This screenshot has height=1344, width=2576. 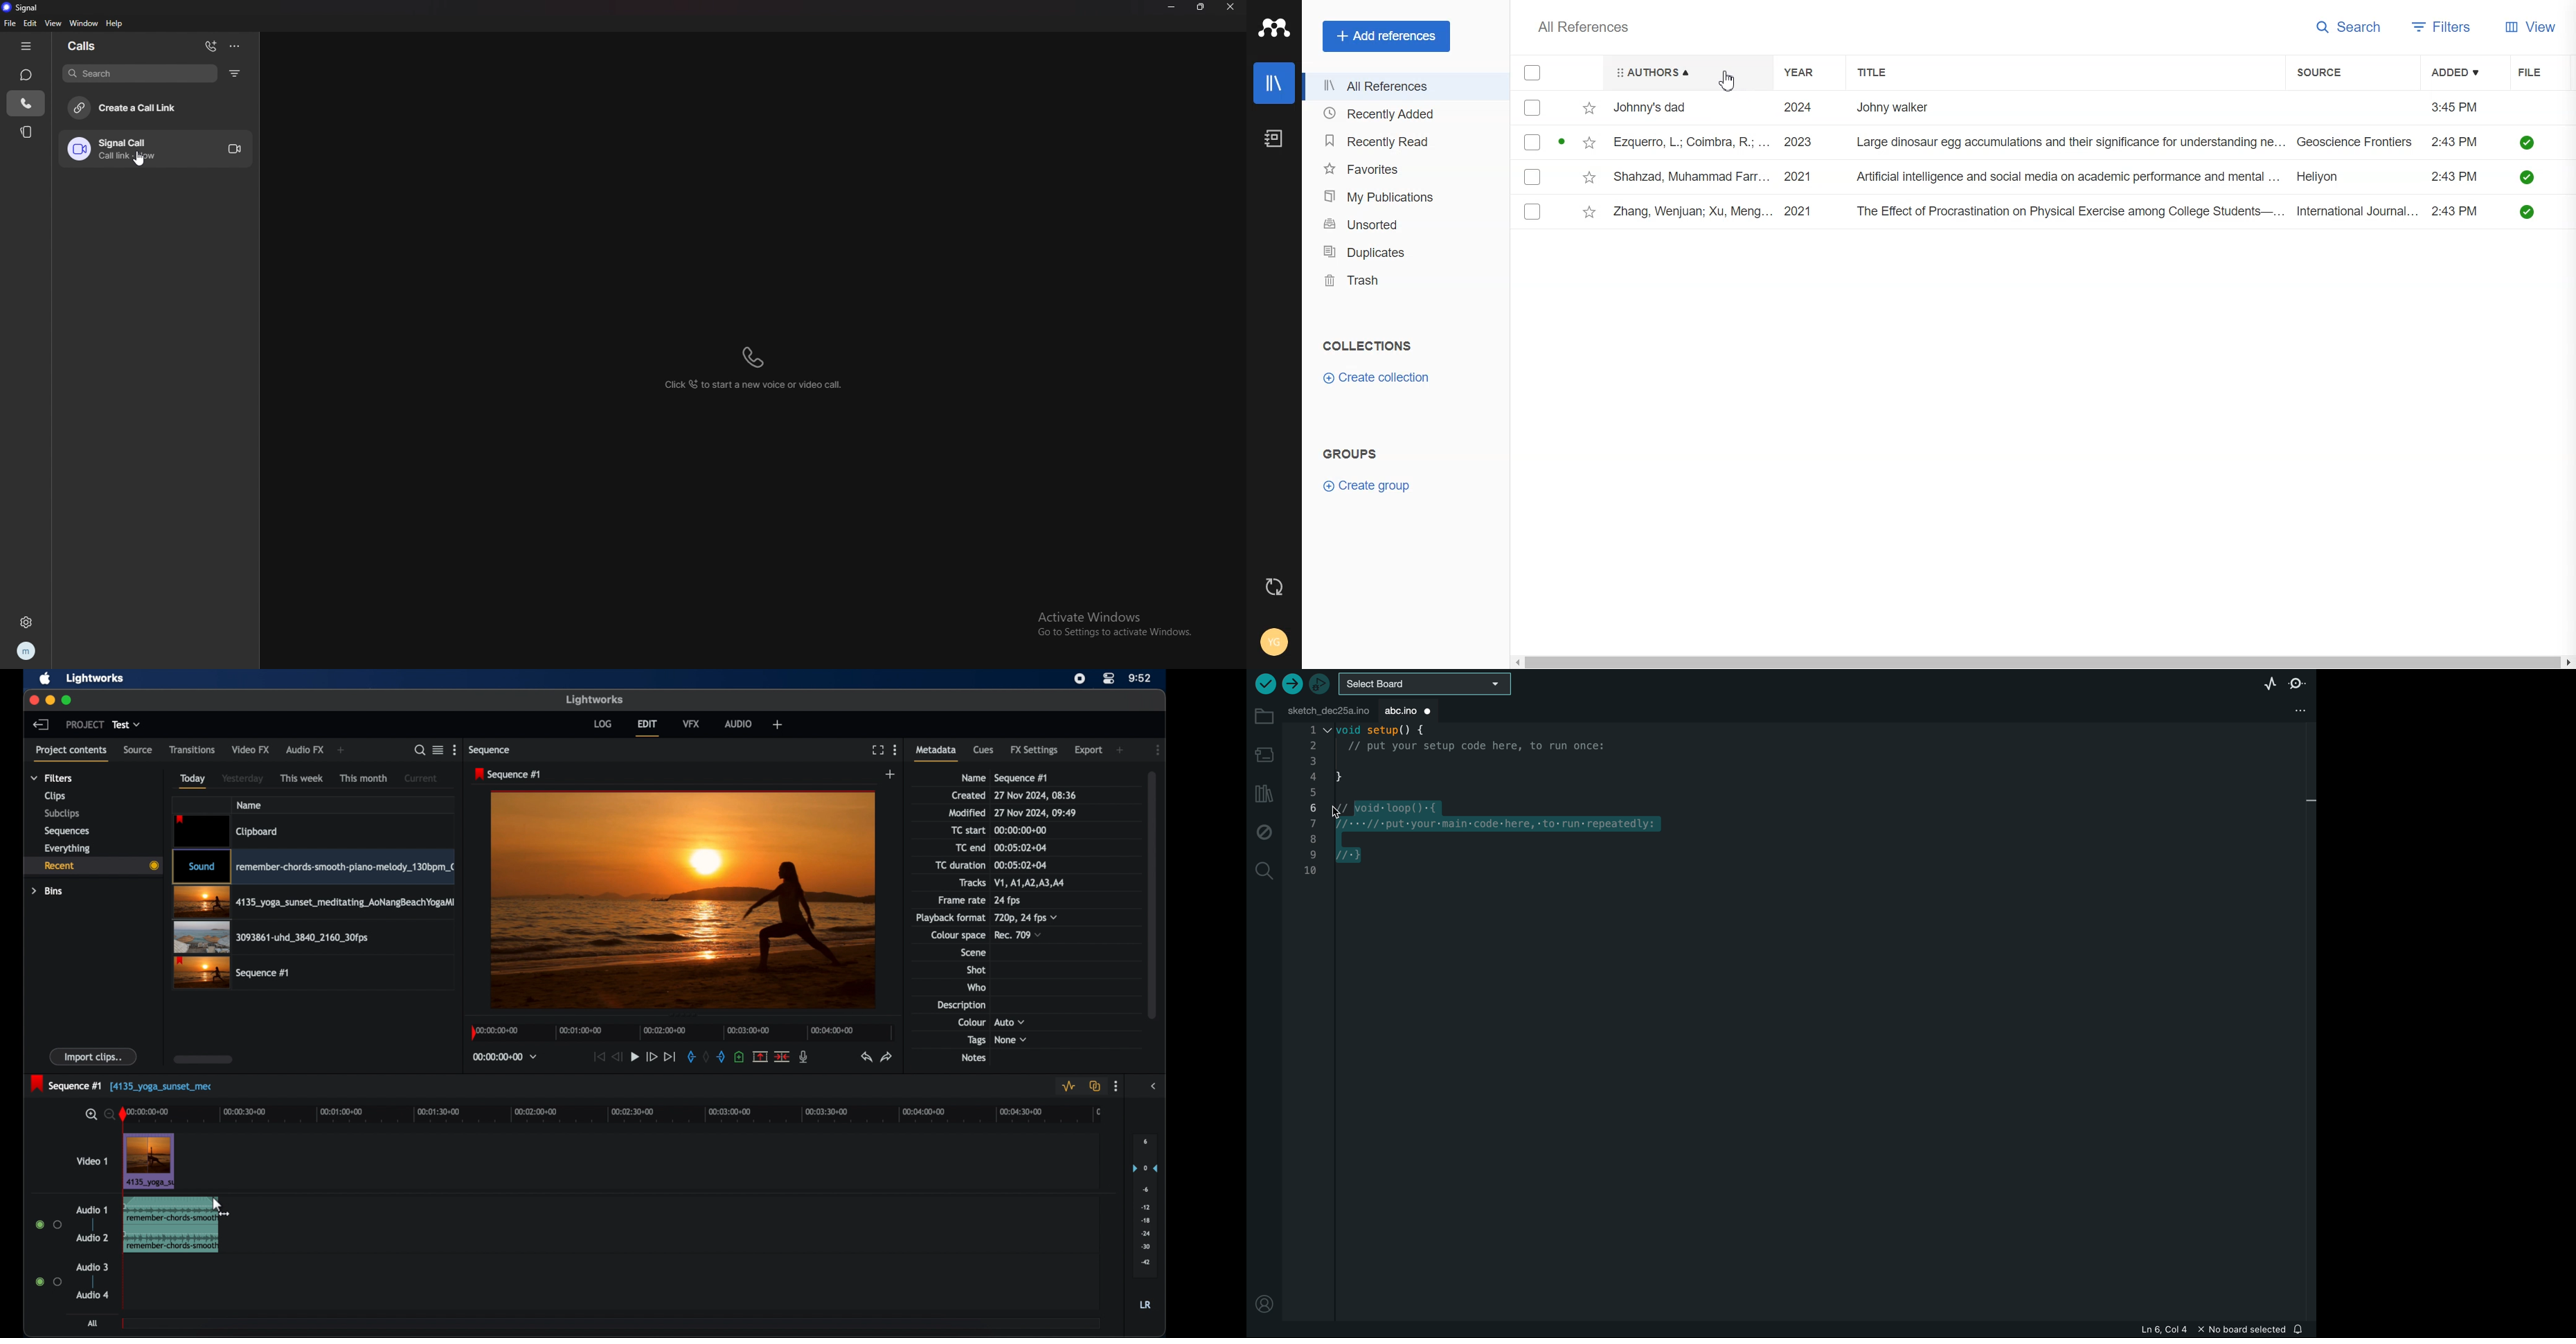 What do you see at coordinates (1691, 211) in the screenshot?
I see `Zhang, Wenjuan` at bounding box center [1691, 211].